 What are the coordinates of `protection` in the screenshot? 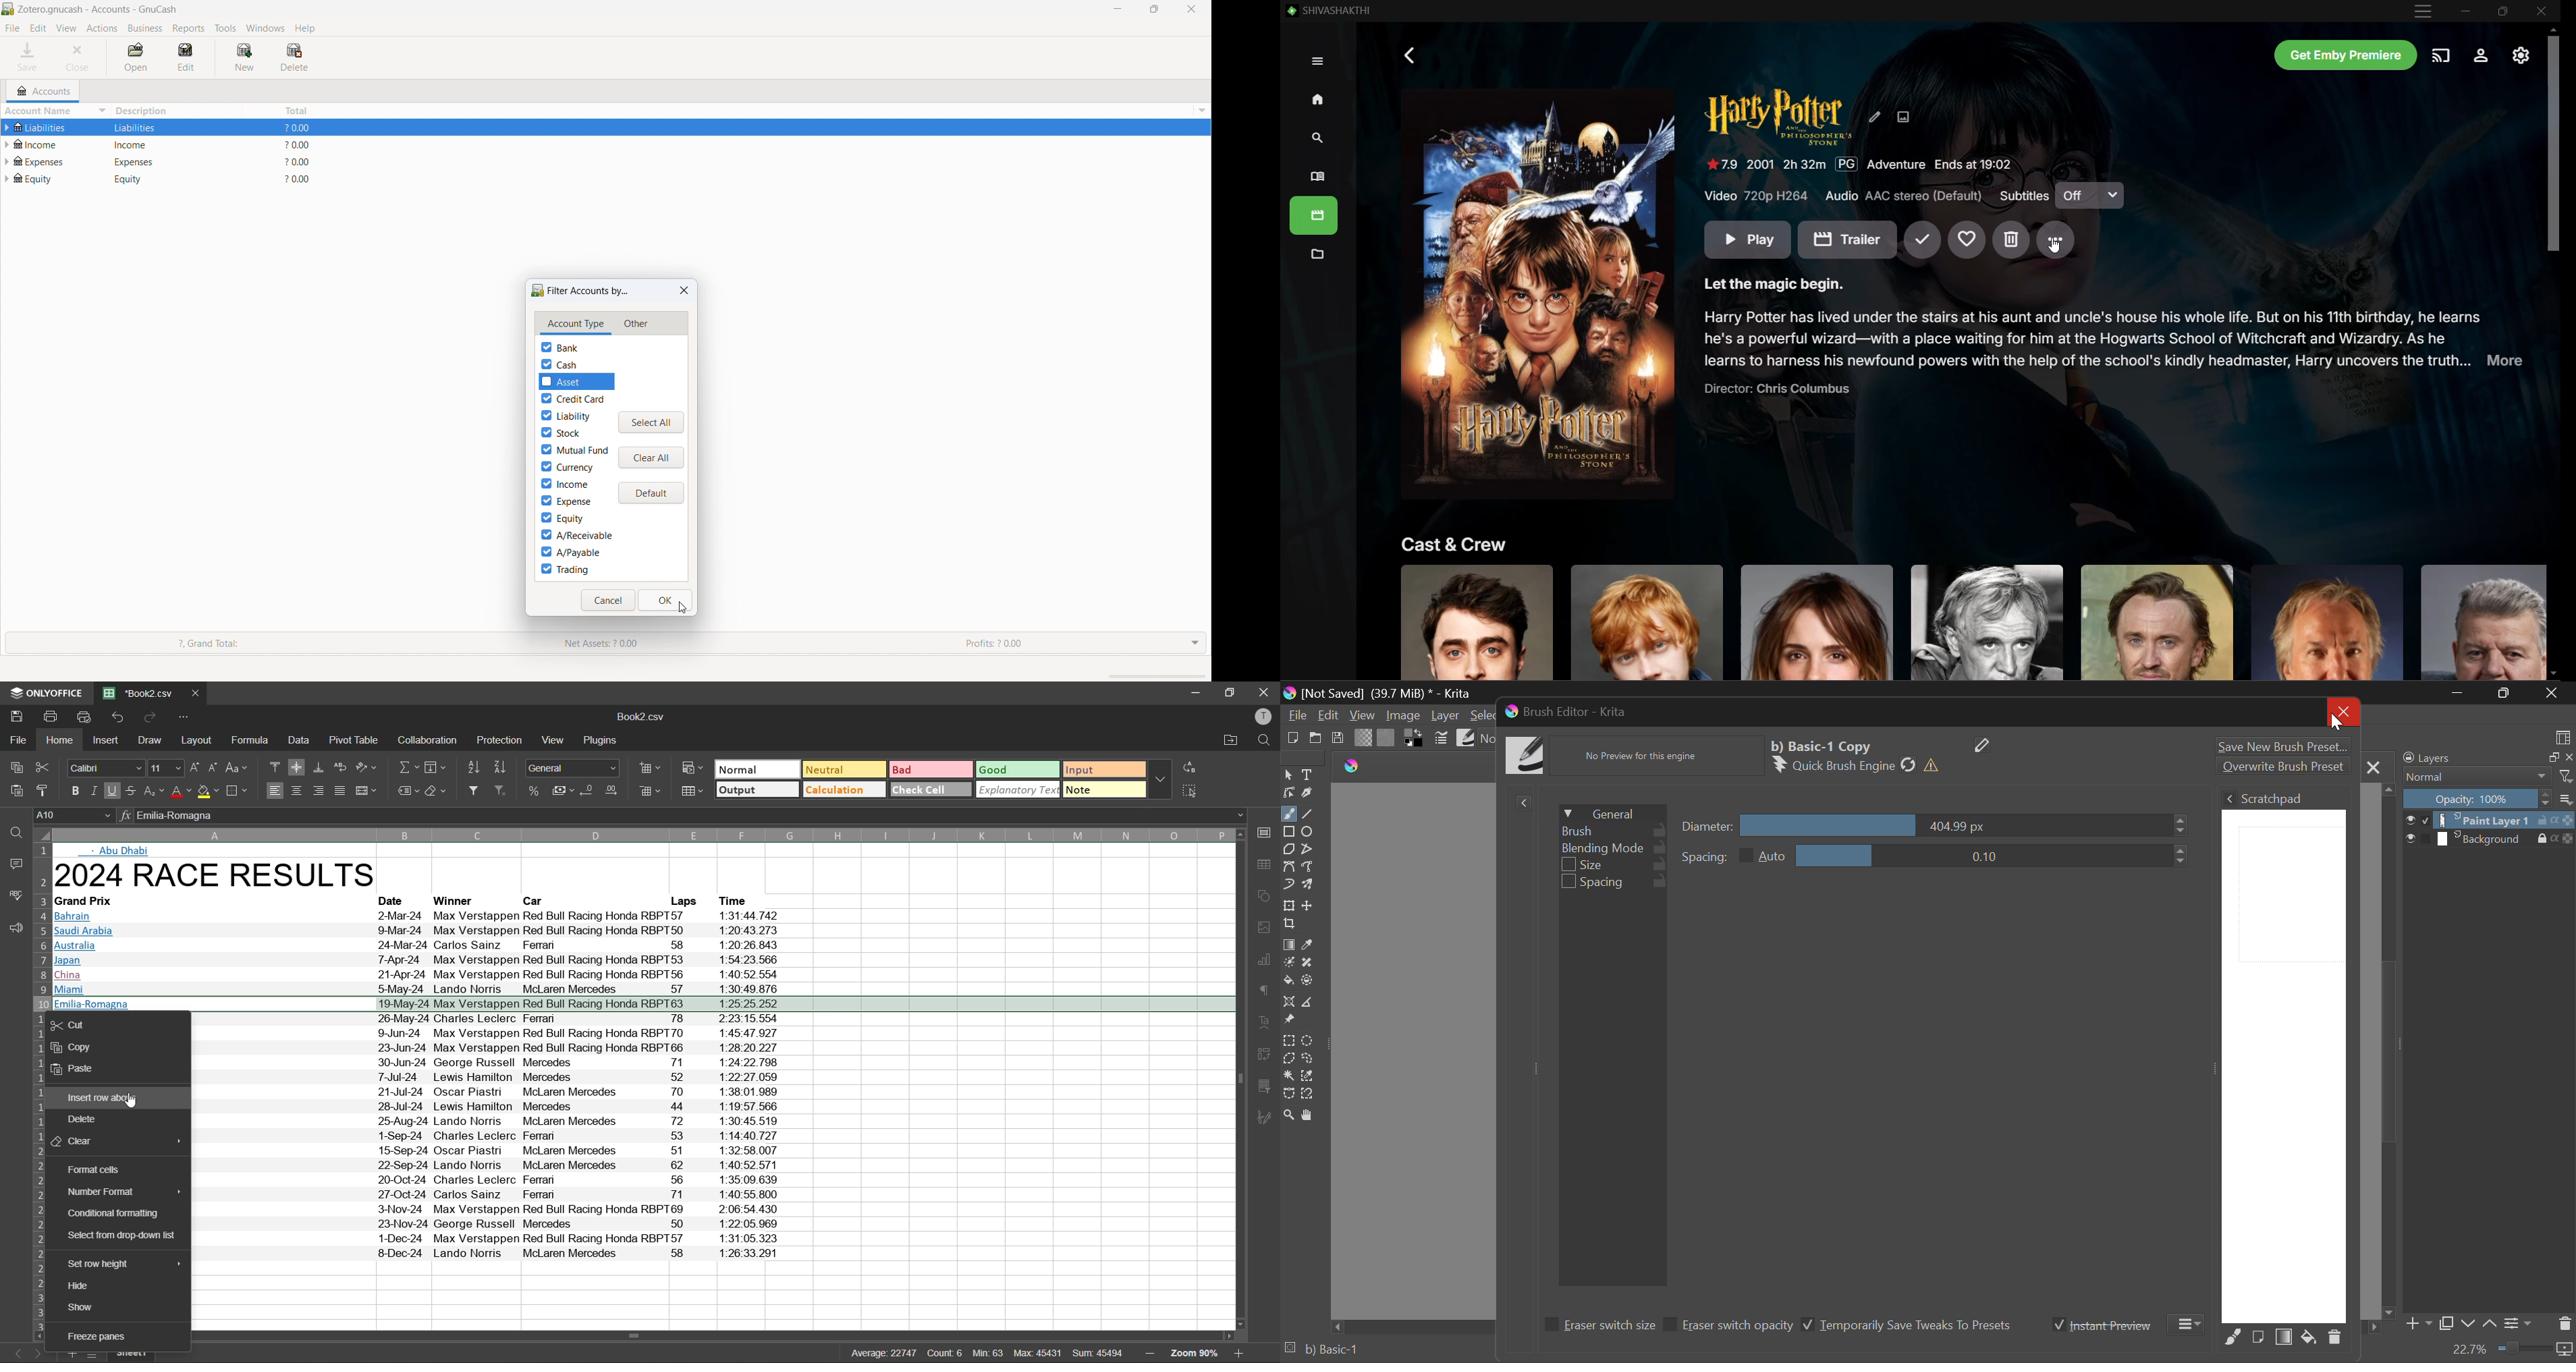 It's located at (501, 741).